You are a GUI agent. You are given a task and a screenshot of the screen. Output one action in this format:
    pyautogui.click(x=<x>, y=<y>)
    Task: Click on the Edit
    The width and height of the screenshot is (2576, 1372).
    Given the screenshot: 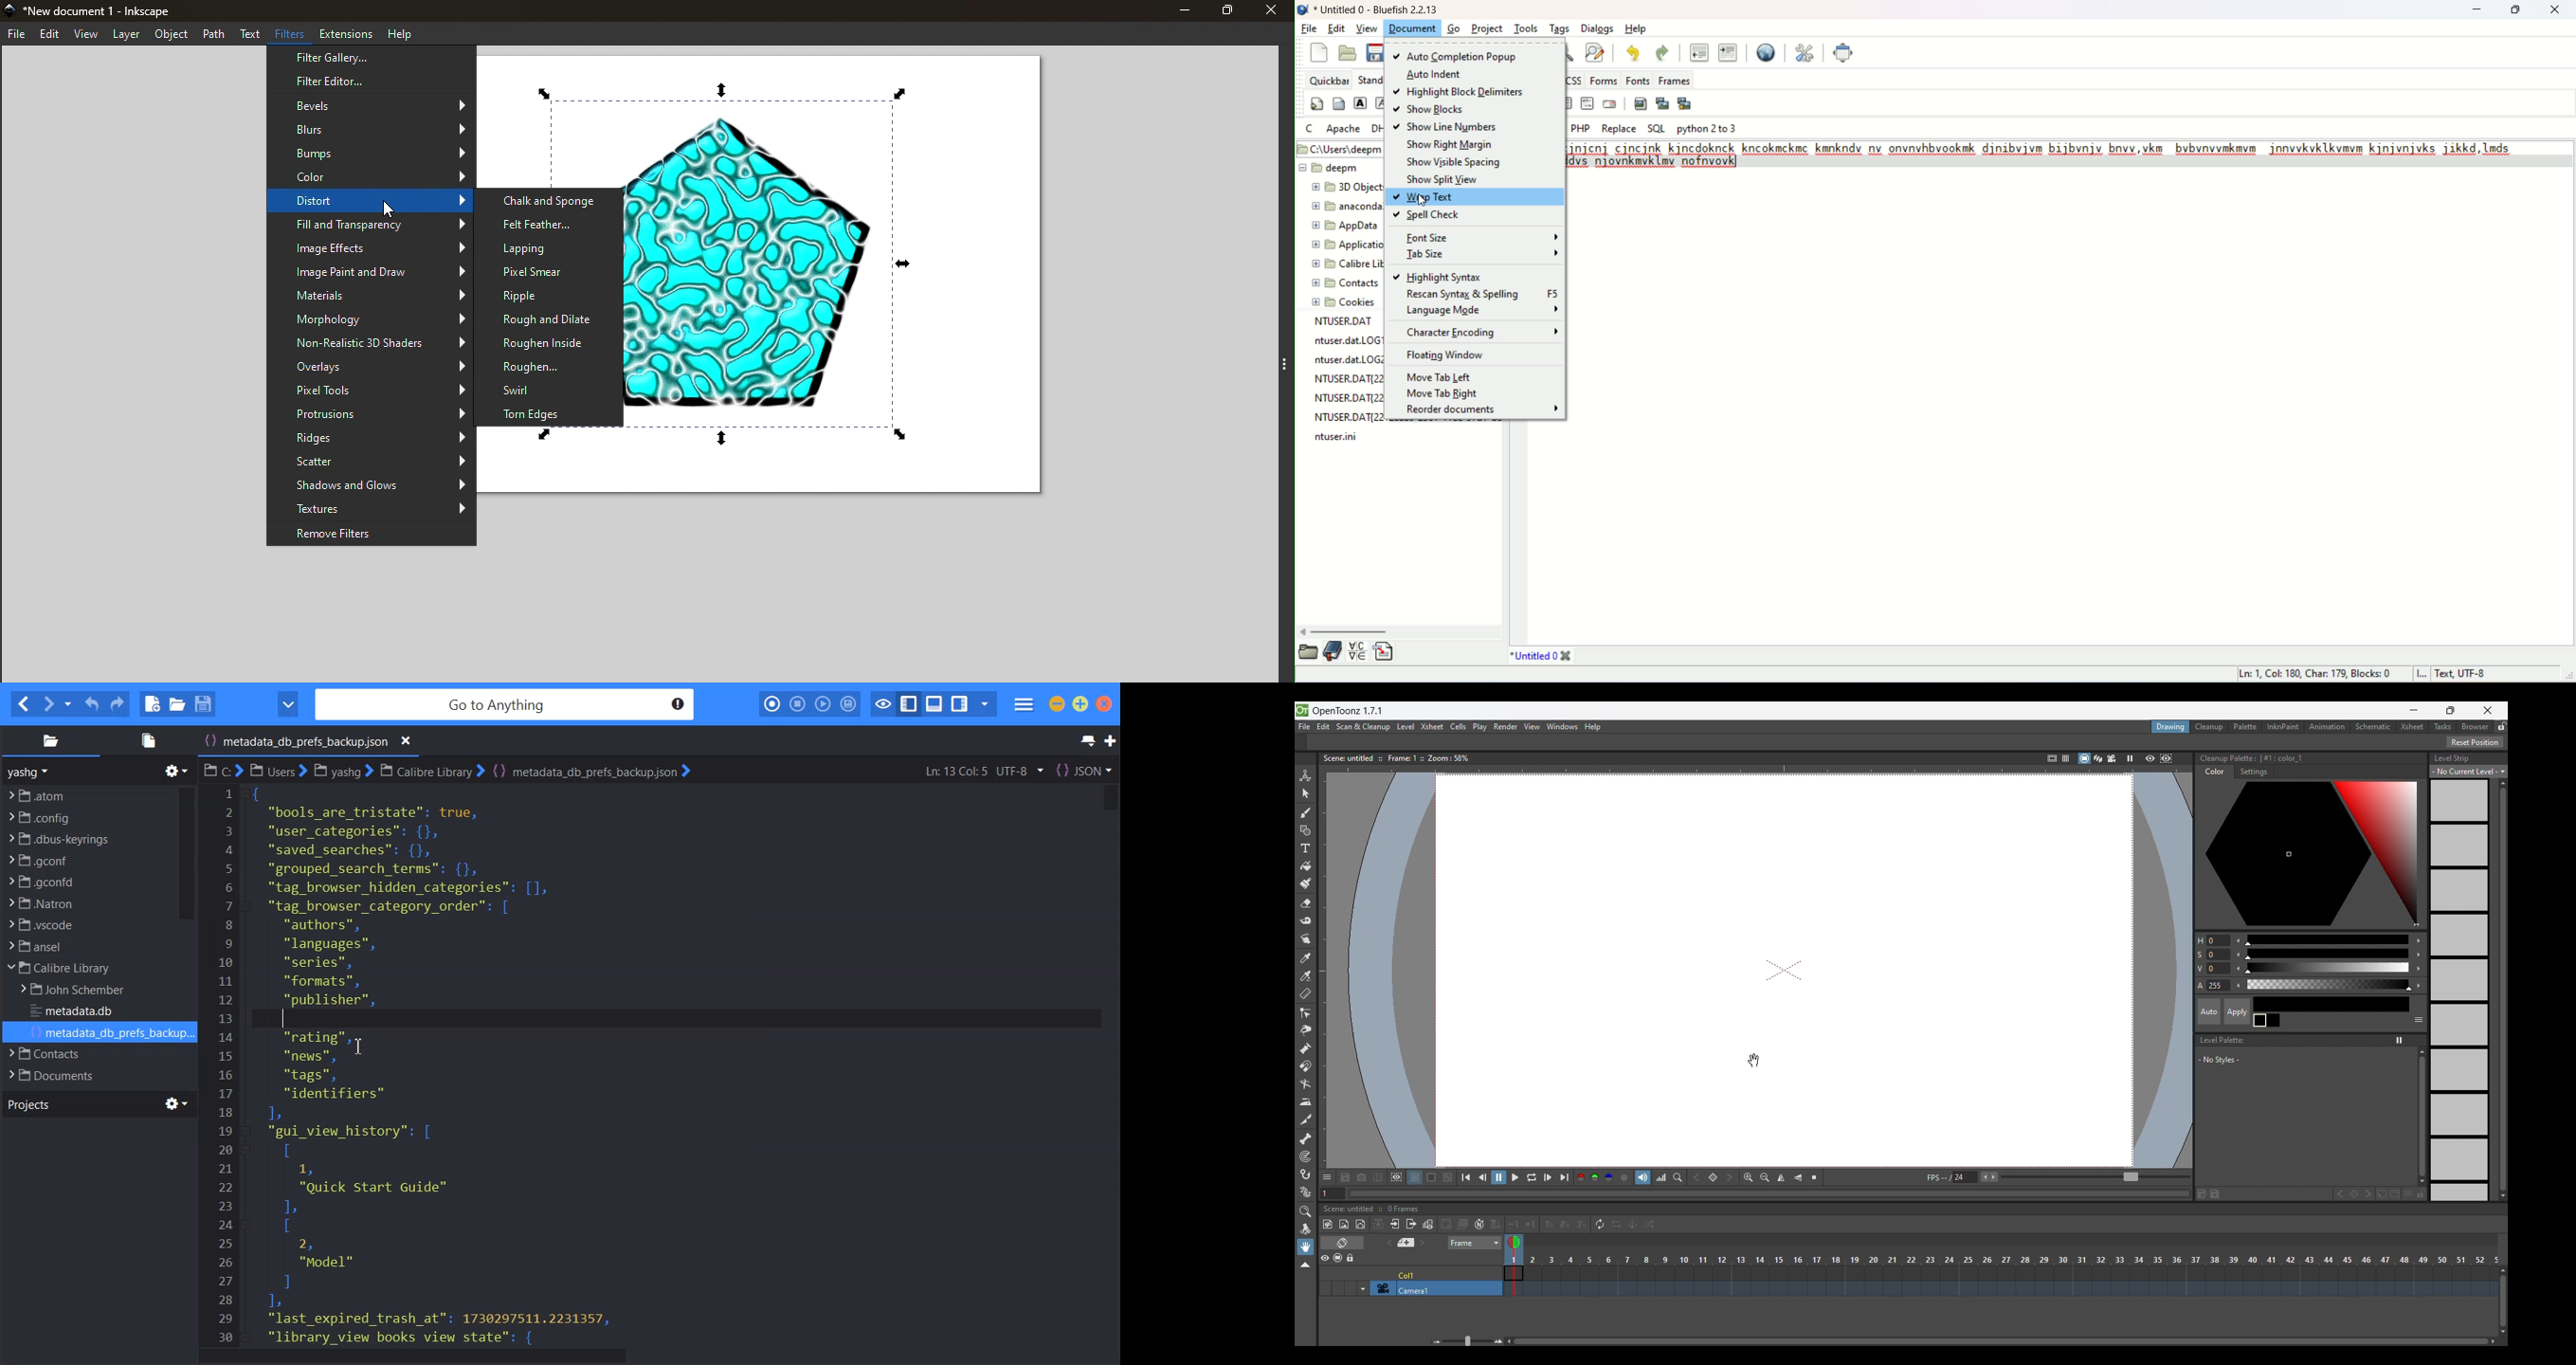 What is the action you would take?
    pyautogui.click(x=50, y=35)
    